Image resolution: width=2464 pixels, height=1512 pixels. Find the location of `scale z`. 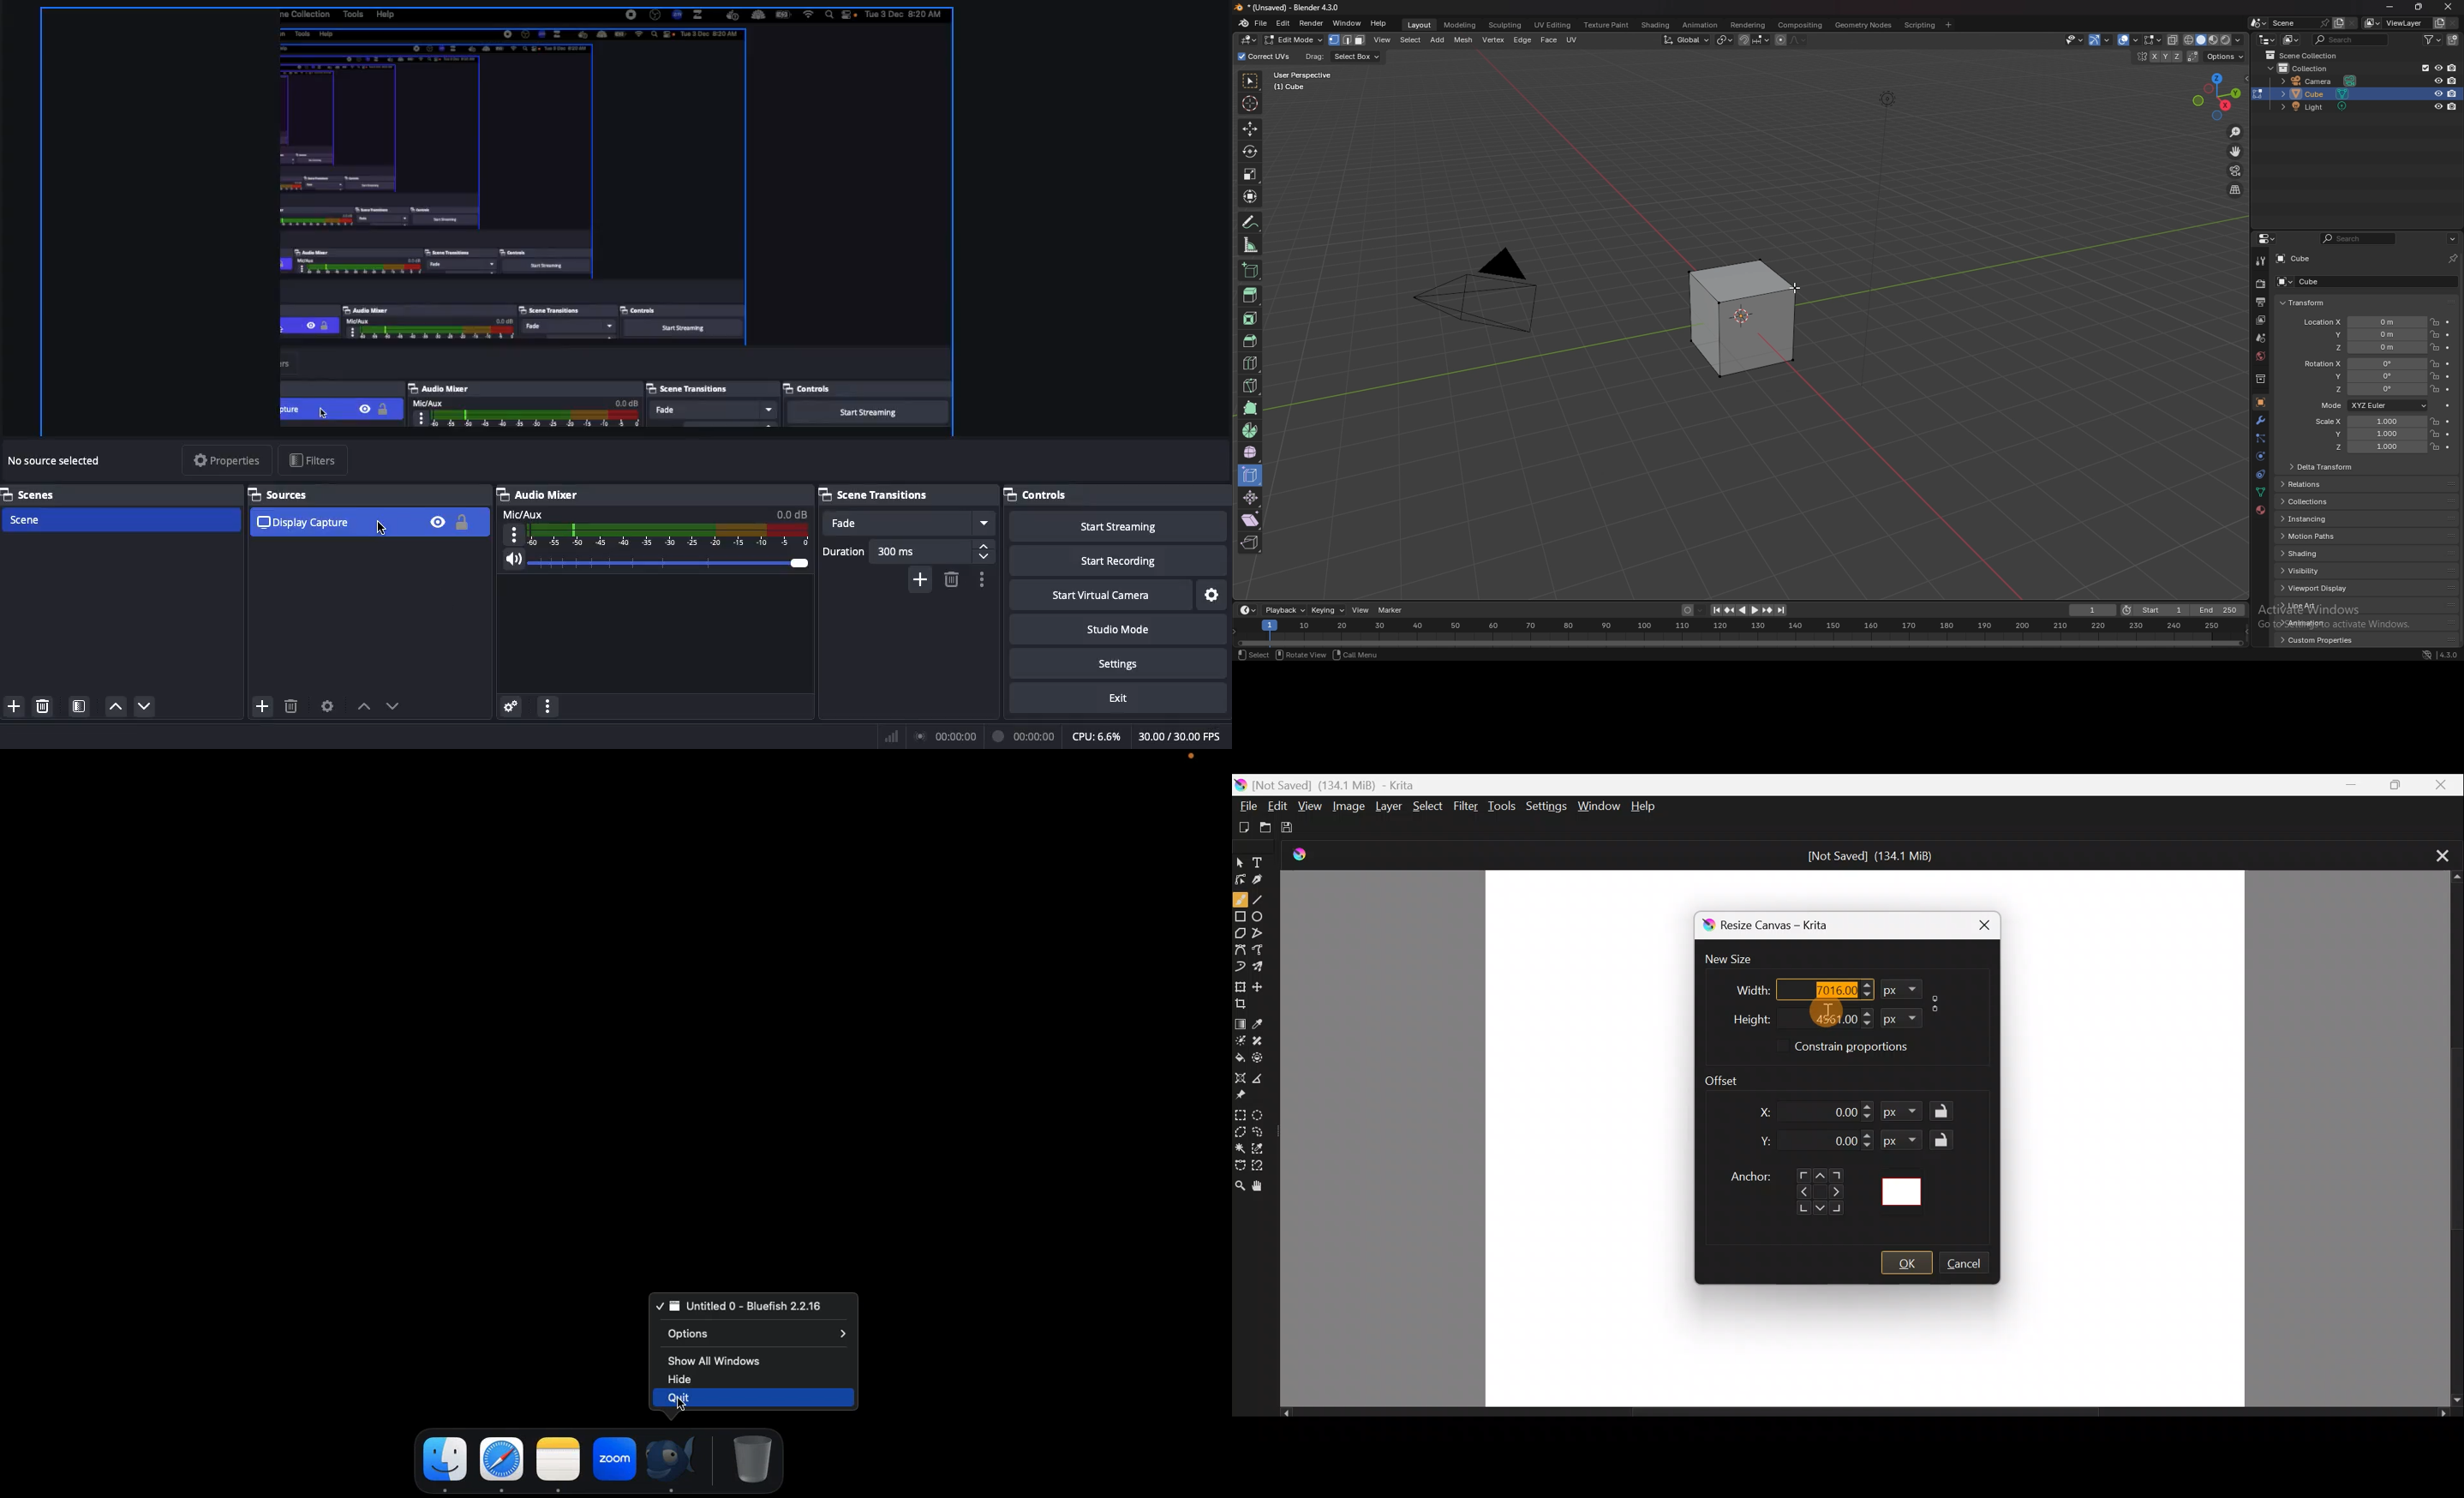

scale z is located at coordinates (2372, 448).